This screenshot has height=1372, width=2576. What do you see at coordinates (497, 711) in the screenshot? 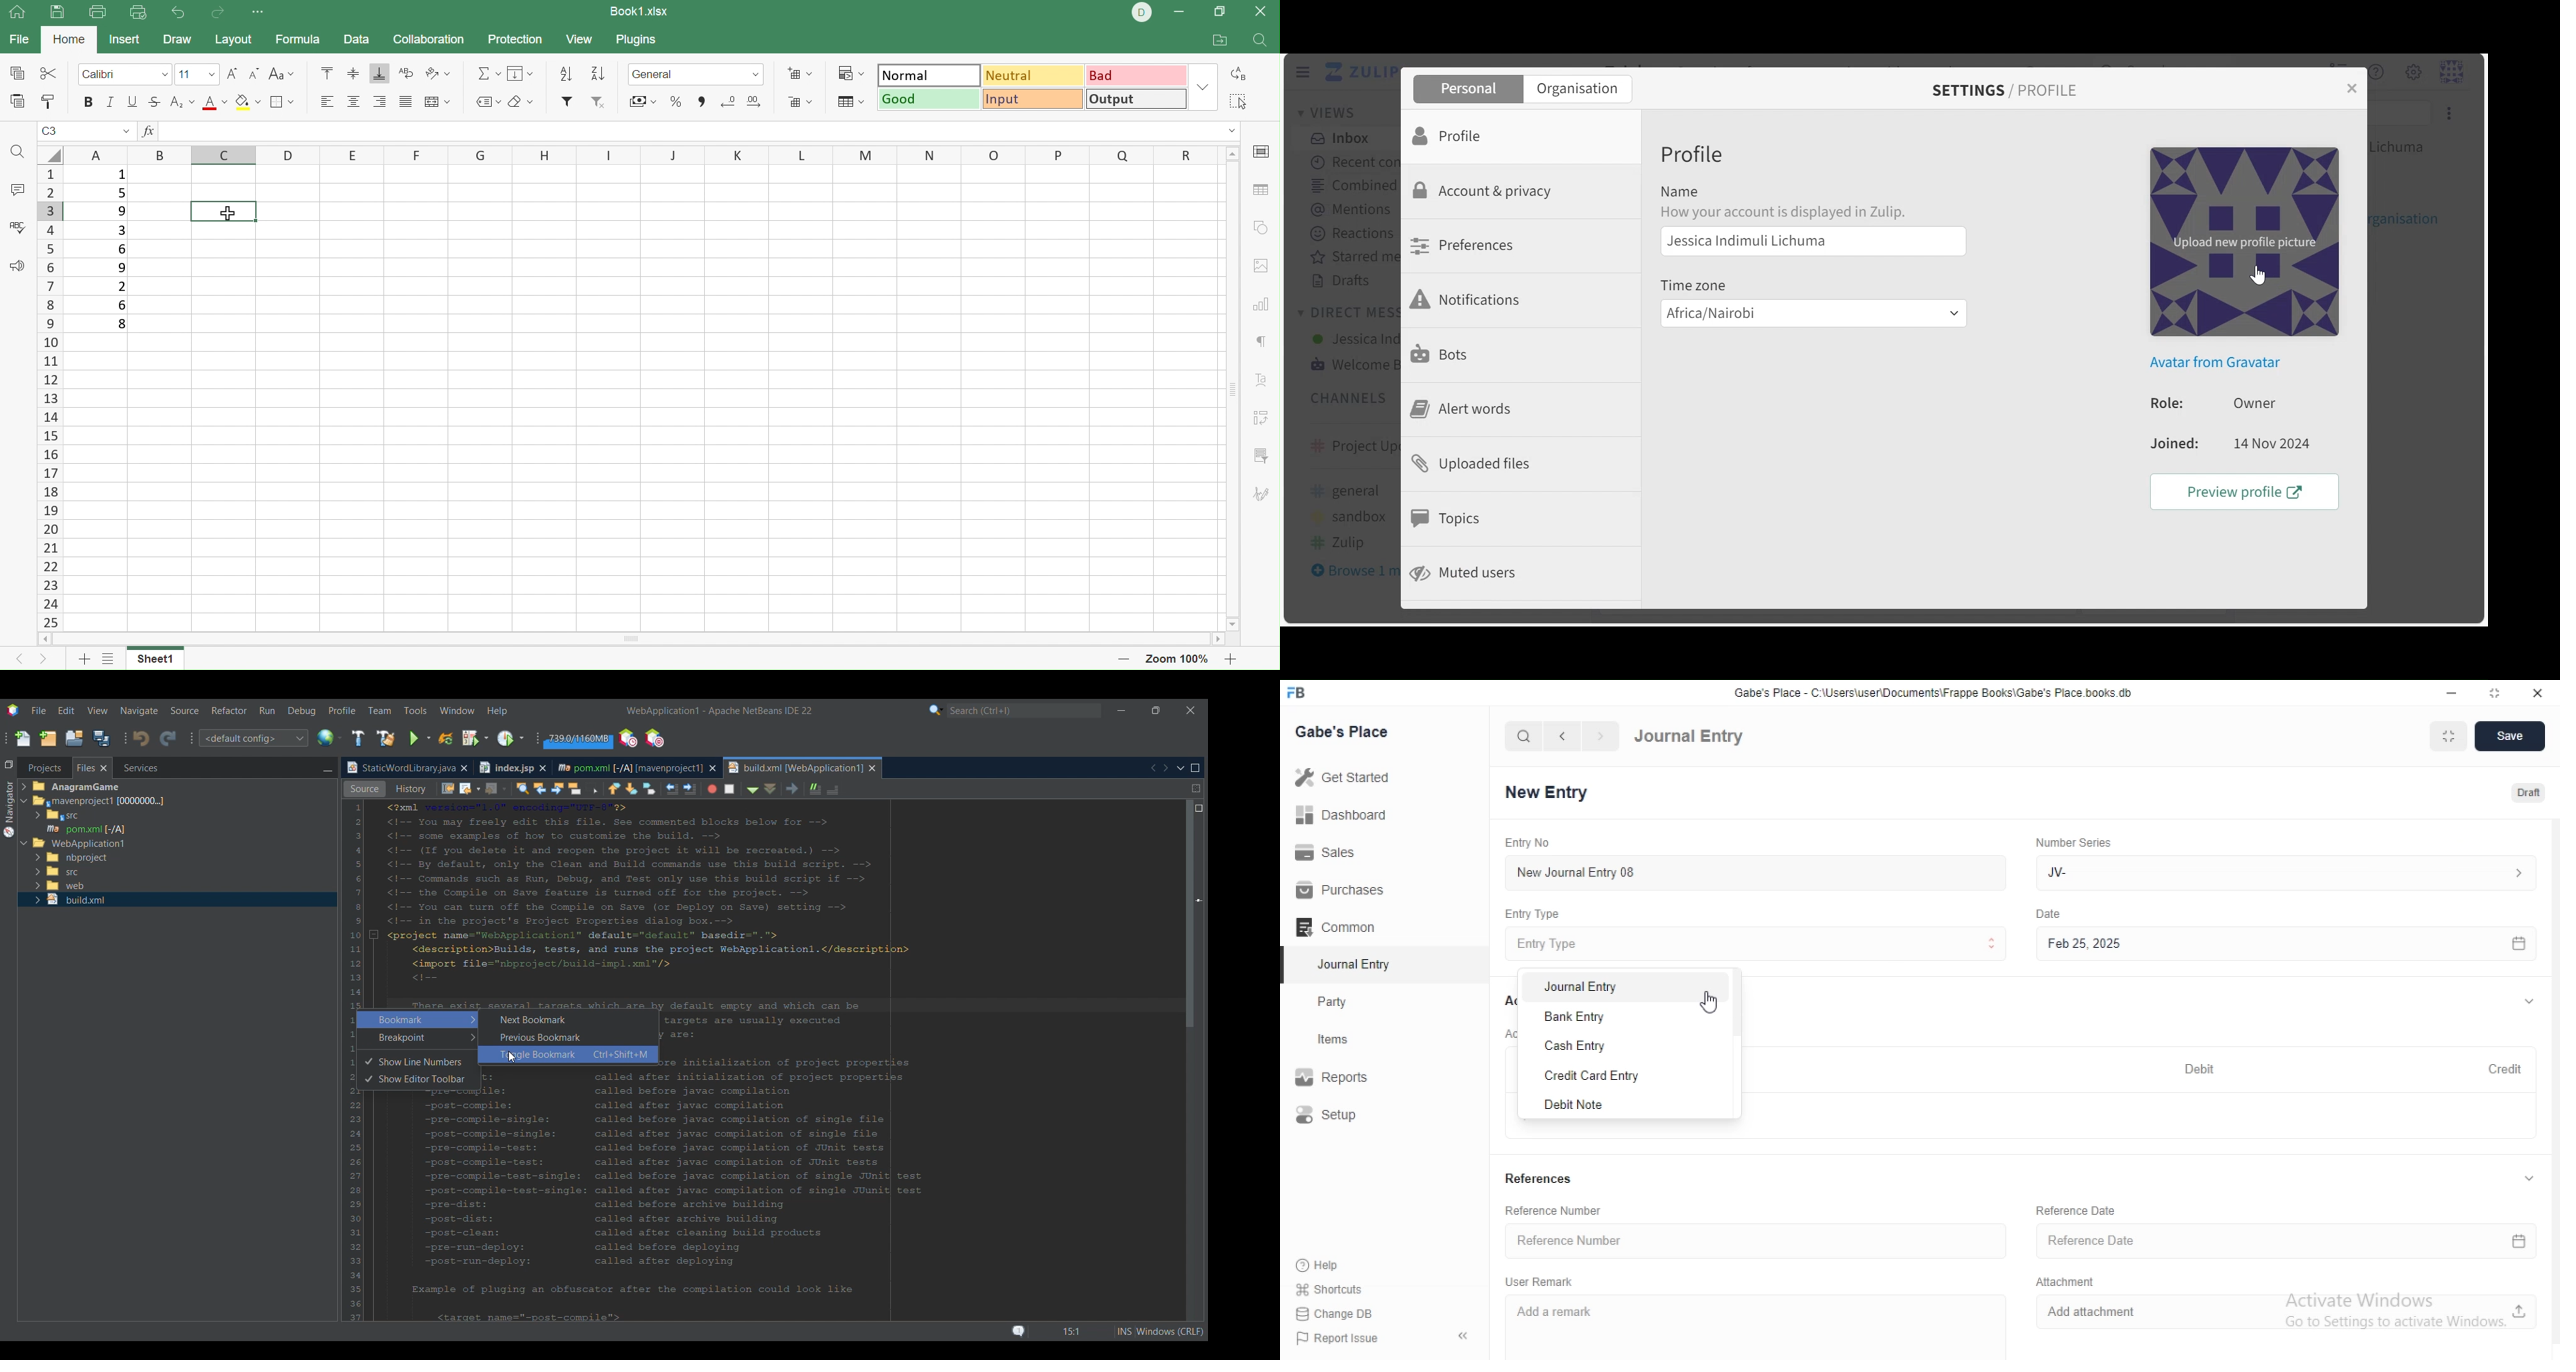
I see `Help menu` at bounding box center [497, 711].